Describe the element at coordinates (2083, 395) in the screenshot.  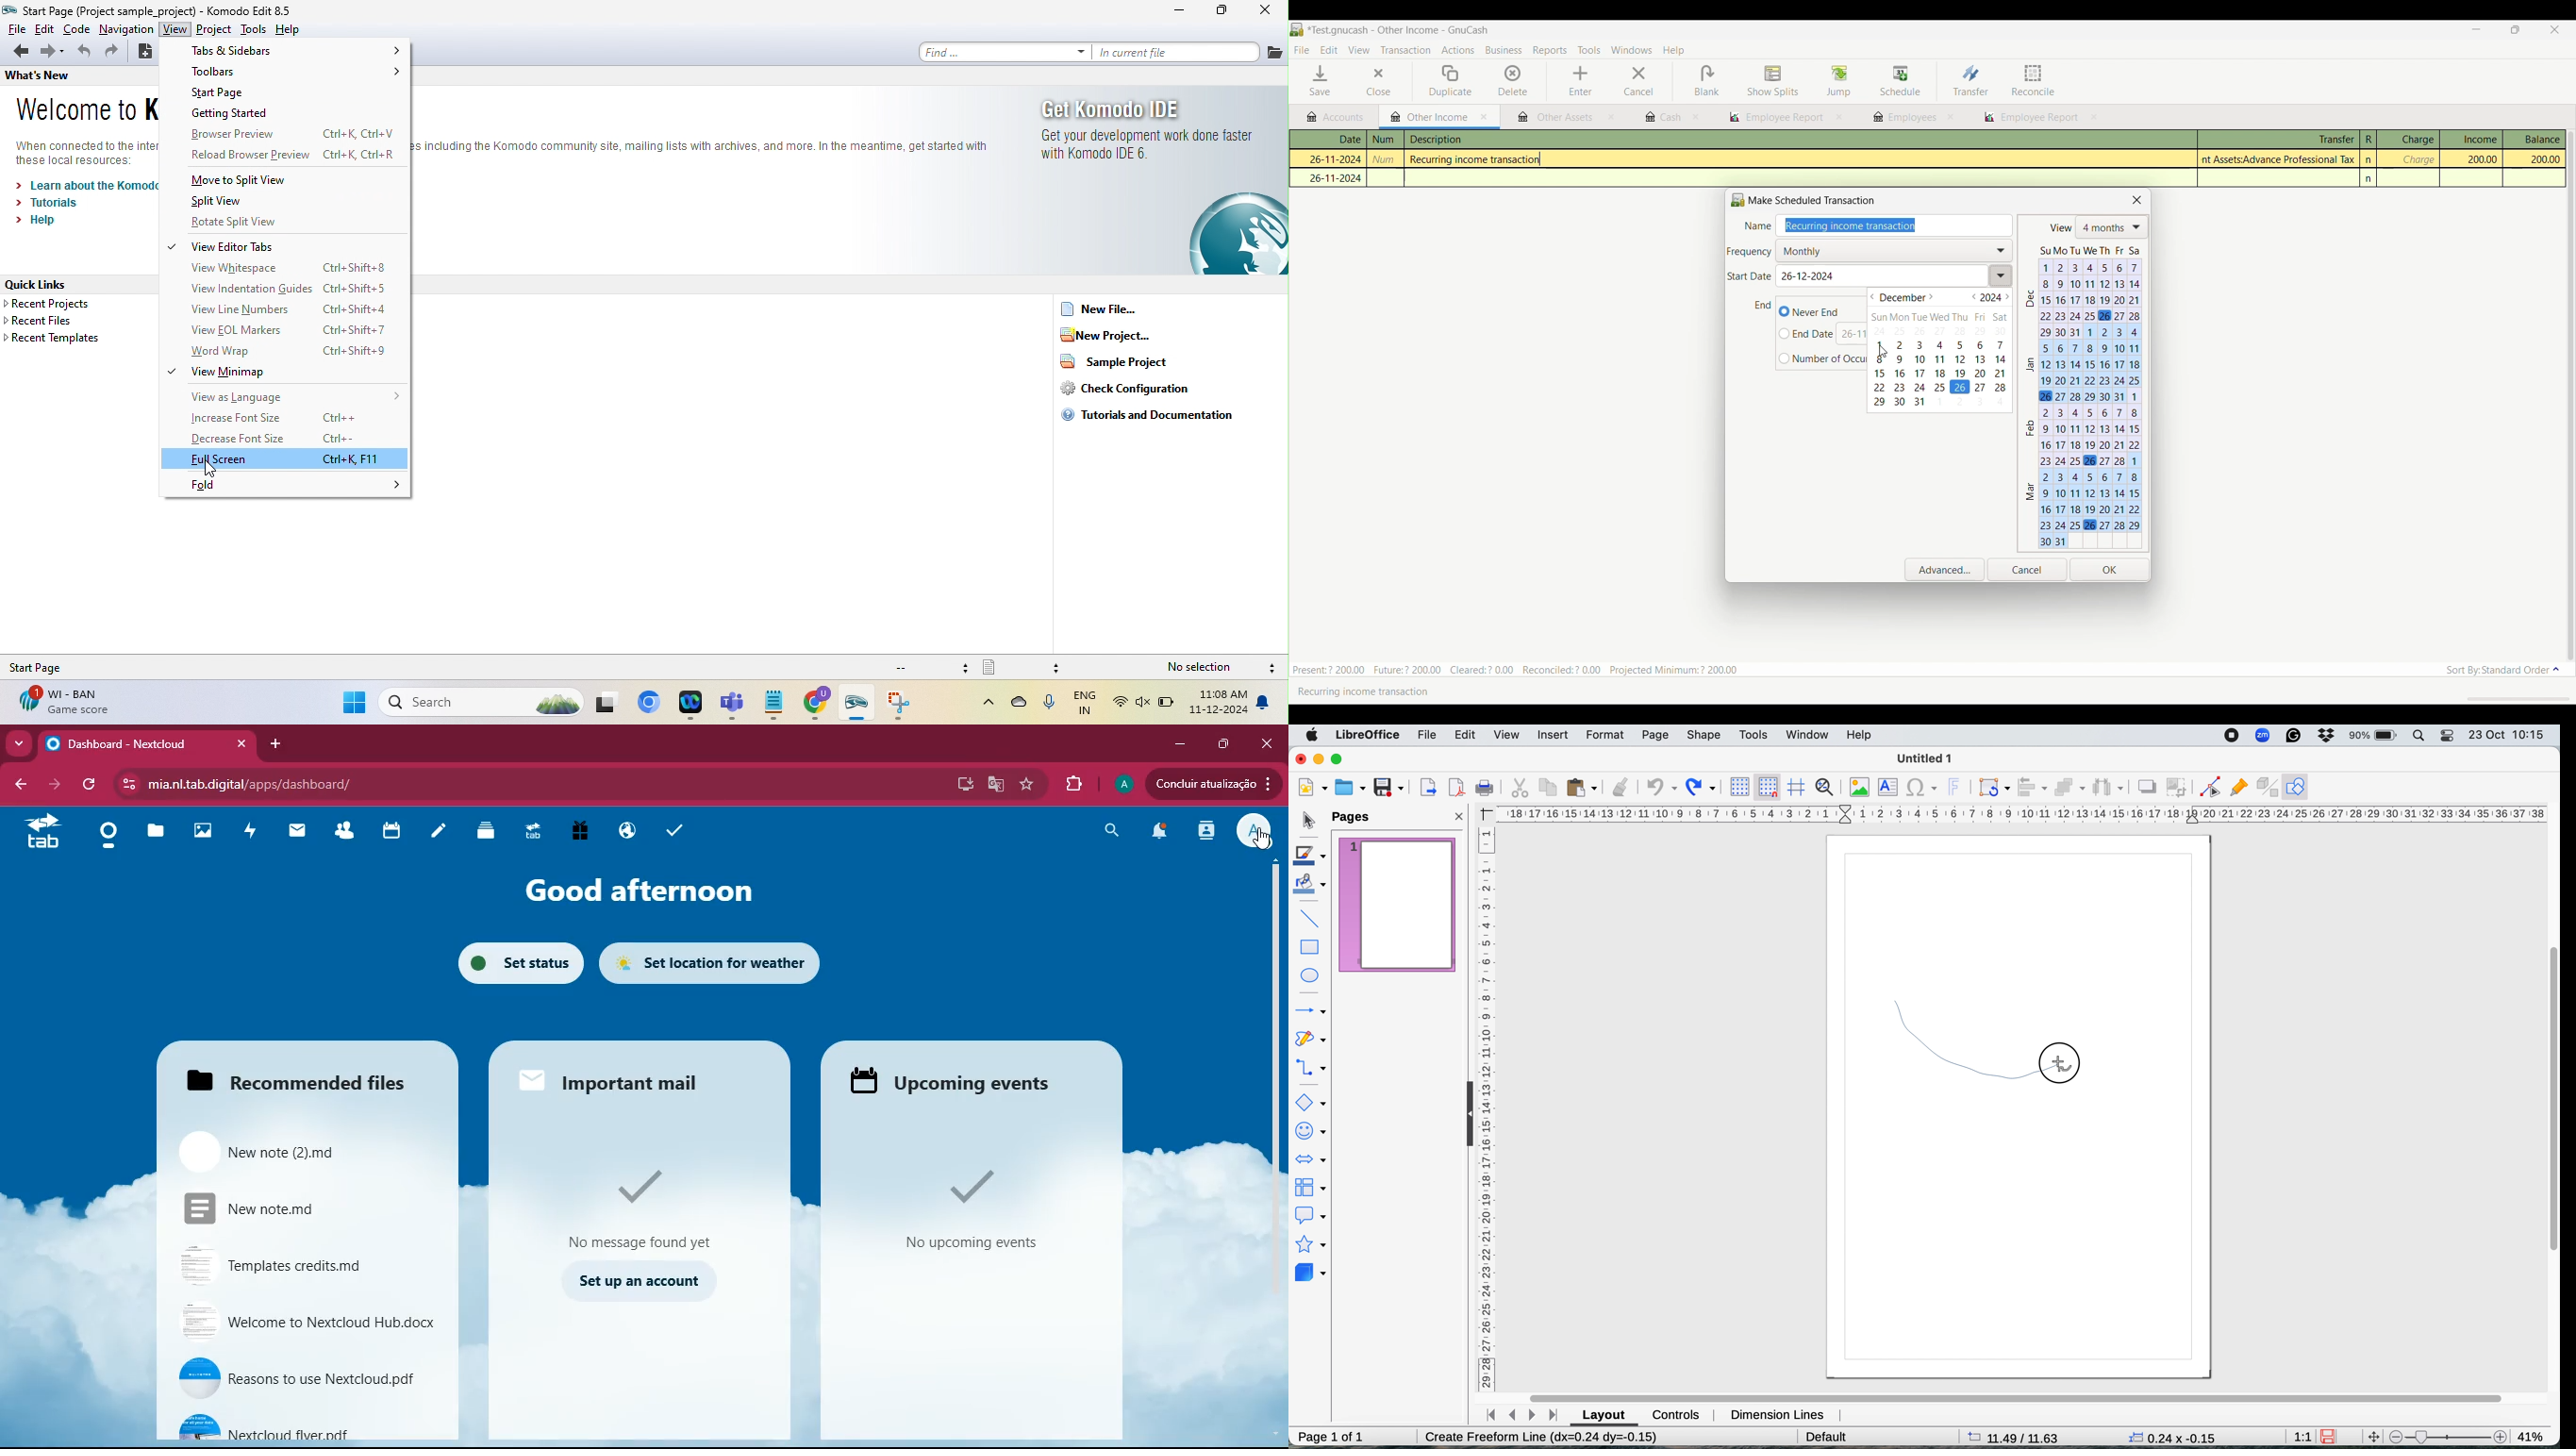
I see `Highlighted dates in calendar changed according to frequency selected` at that location.